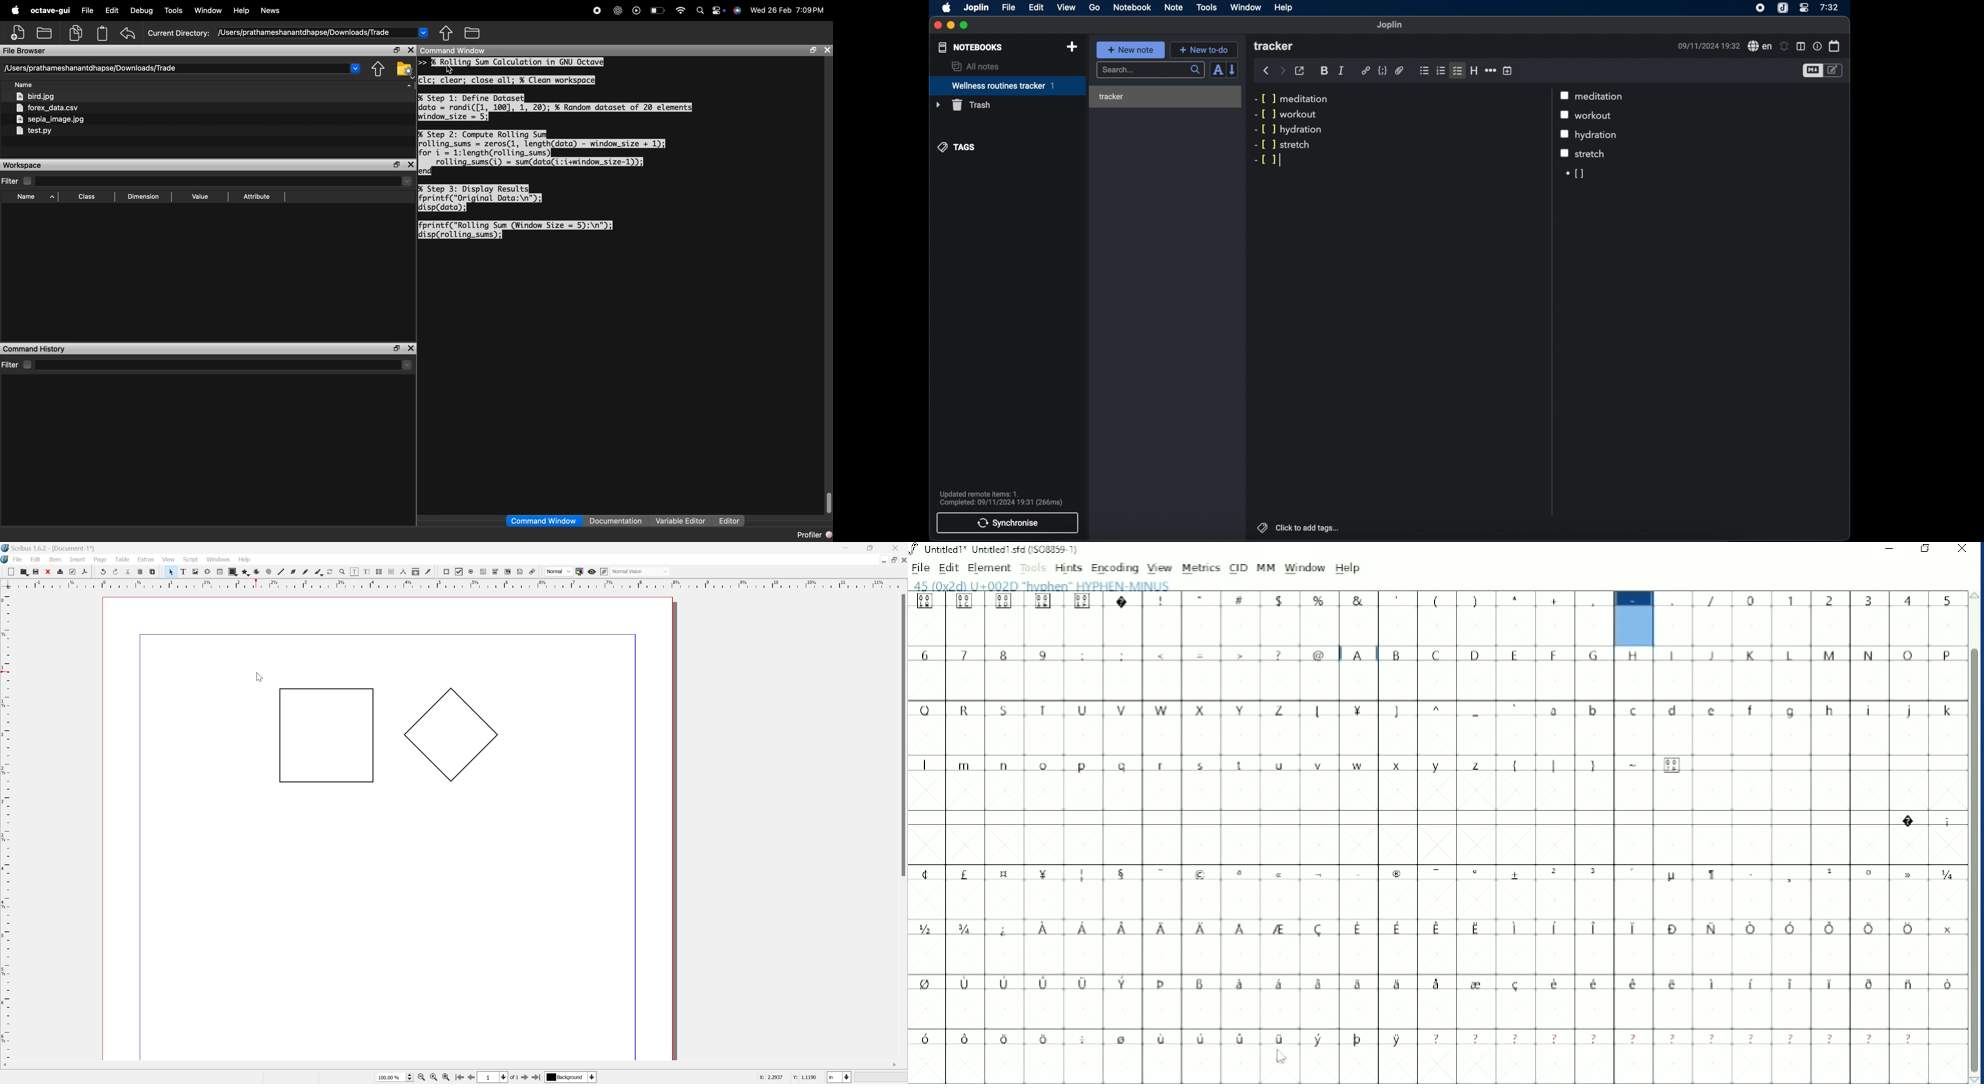 This screenshot has height=1092, width=1988. I want to click on Symbols, so click(1320, 601).